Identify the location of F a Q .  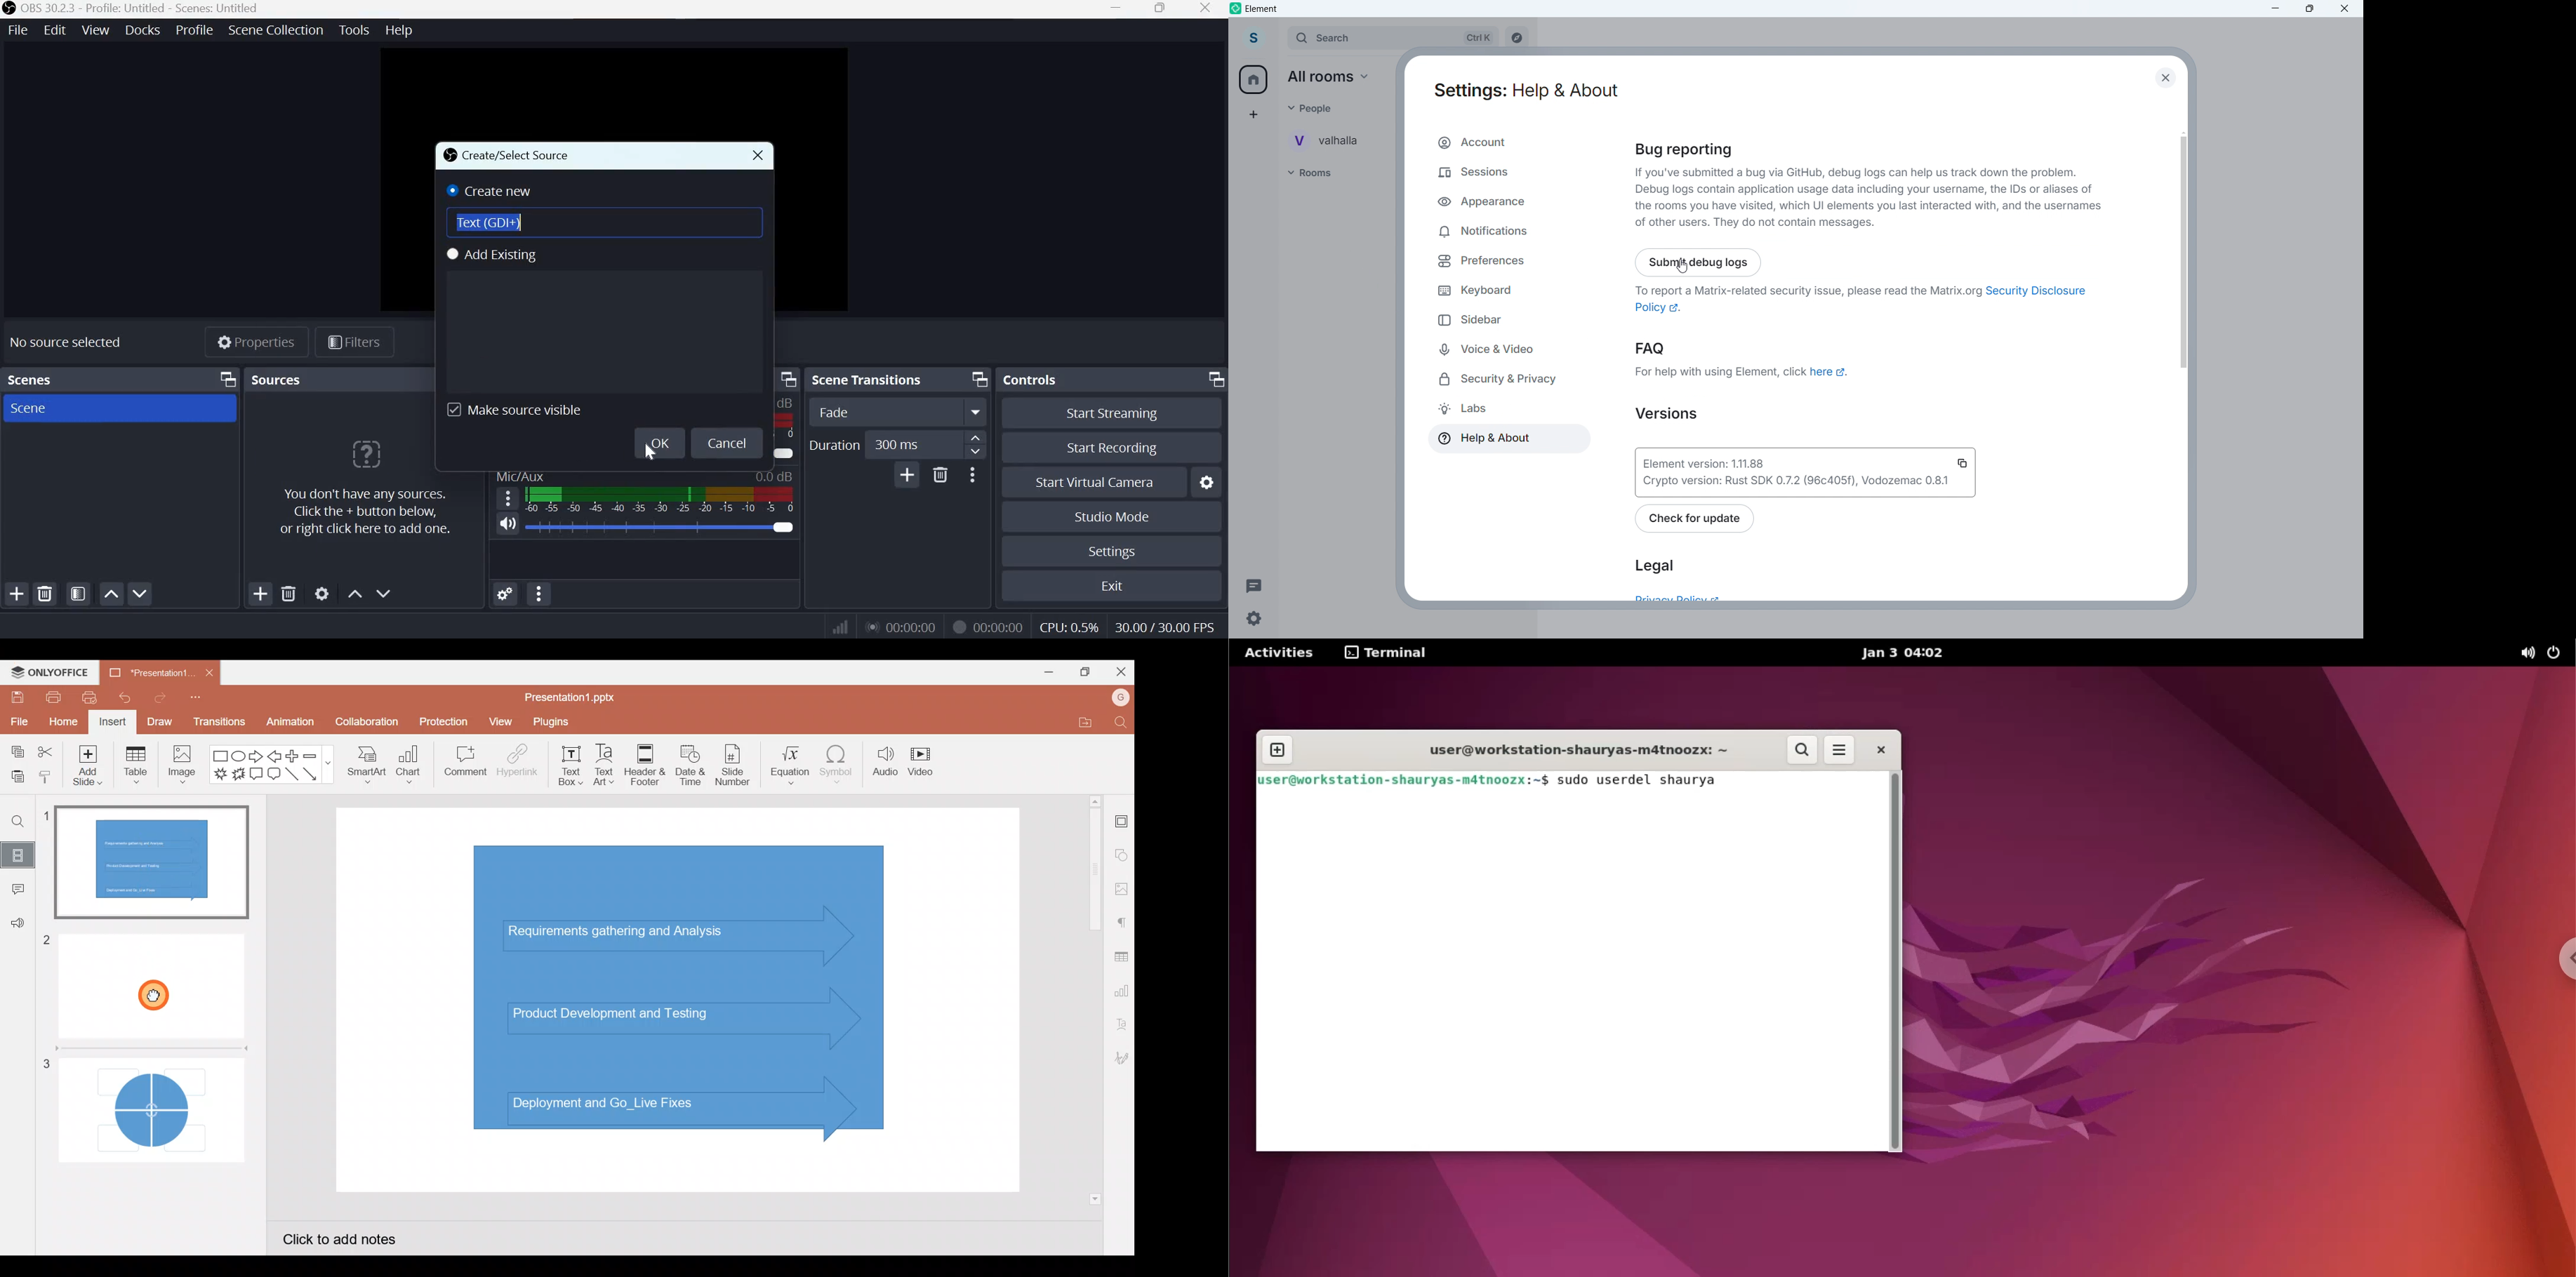
(1830, 372).